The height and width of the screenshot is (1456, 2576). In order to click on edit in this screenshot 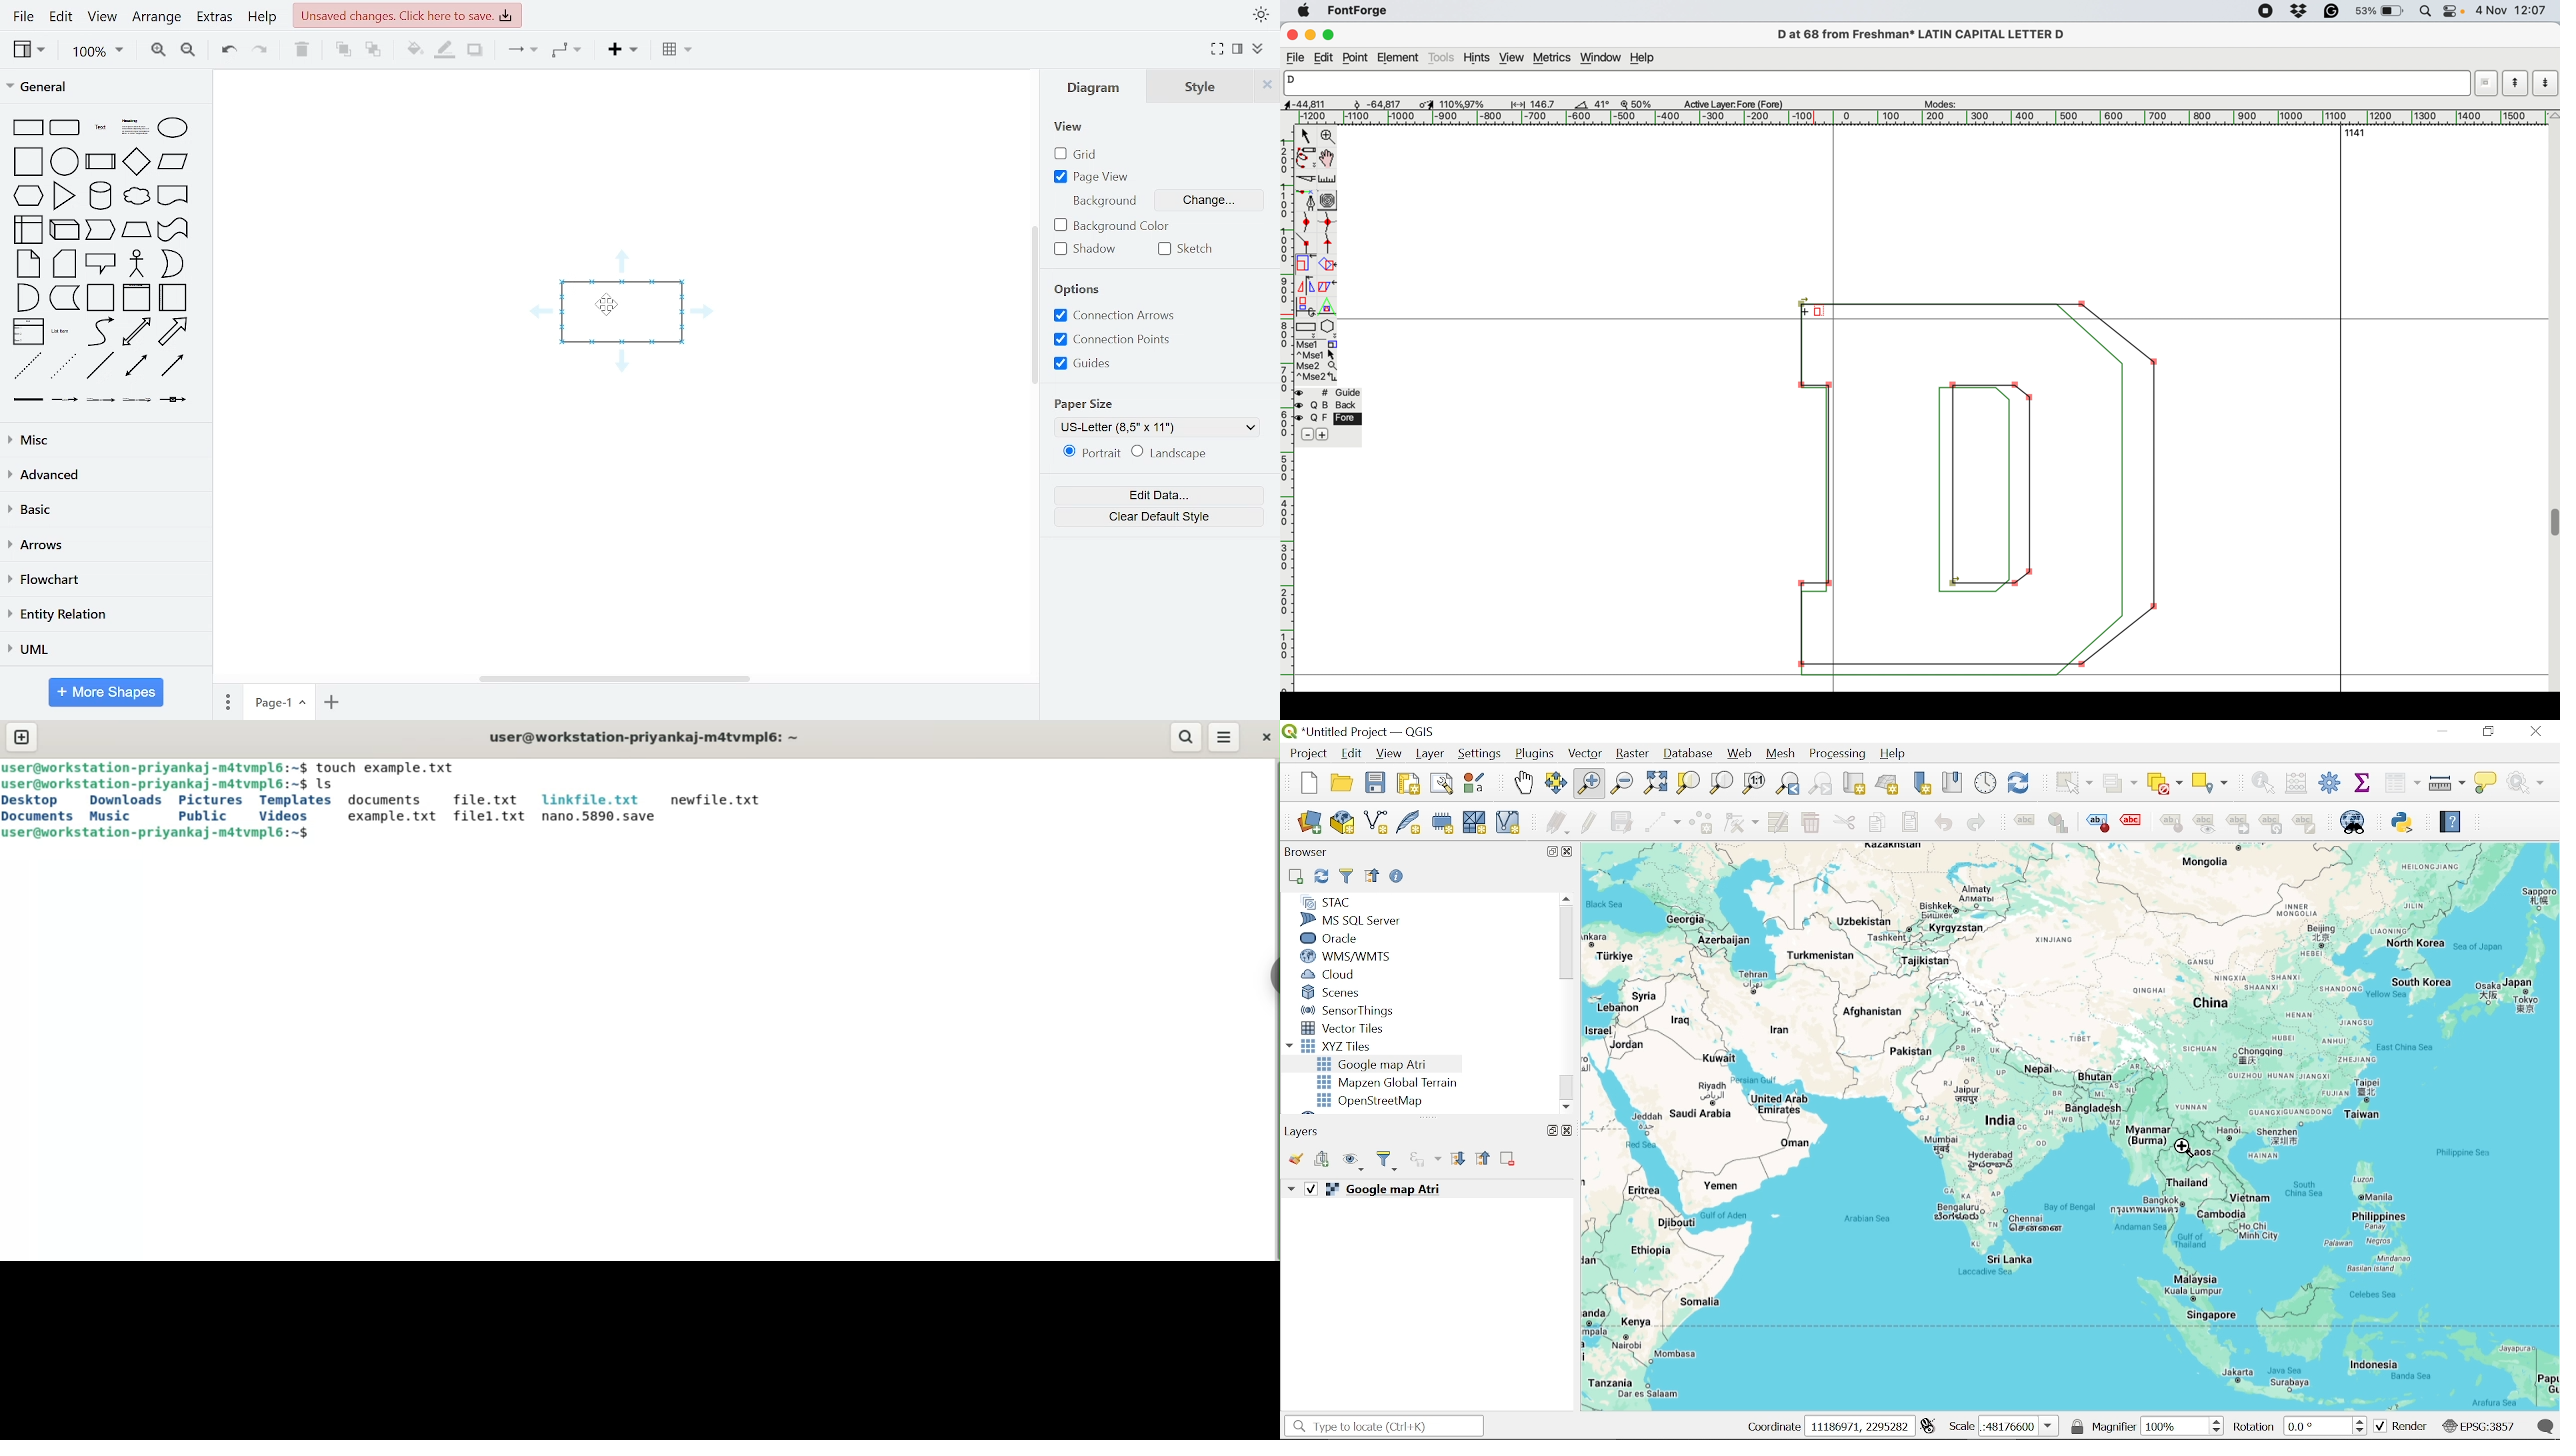, I will do `click(1327, 58)`.